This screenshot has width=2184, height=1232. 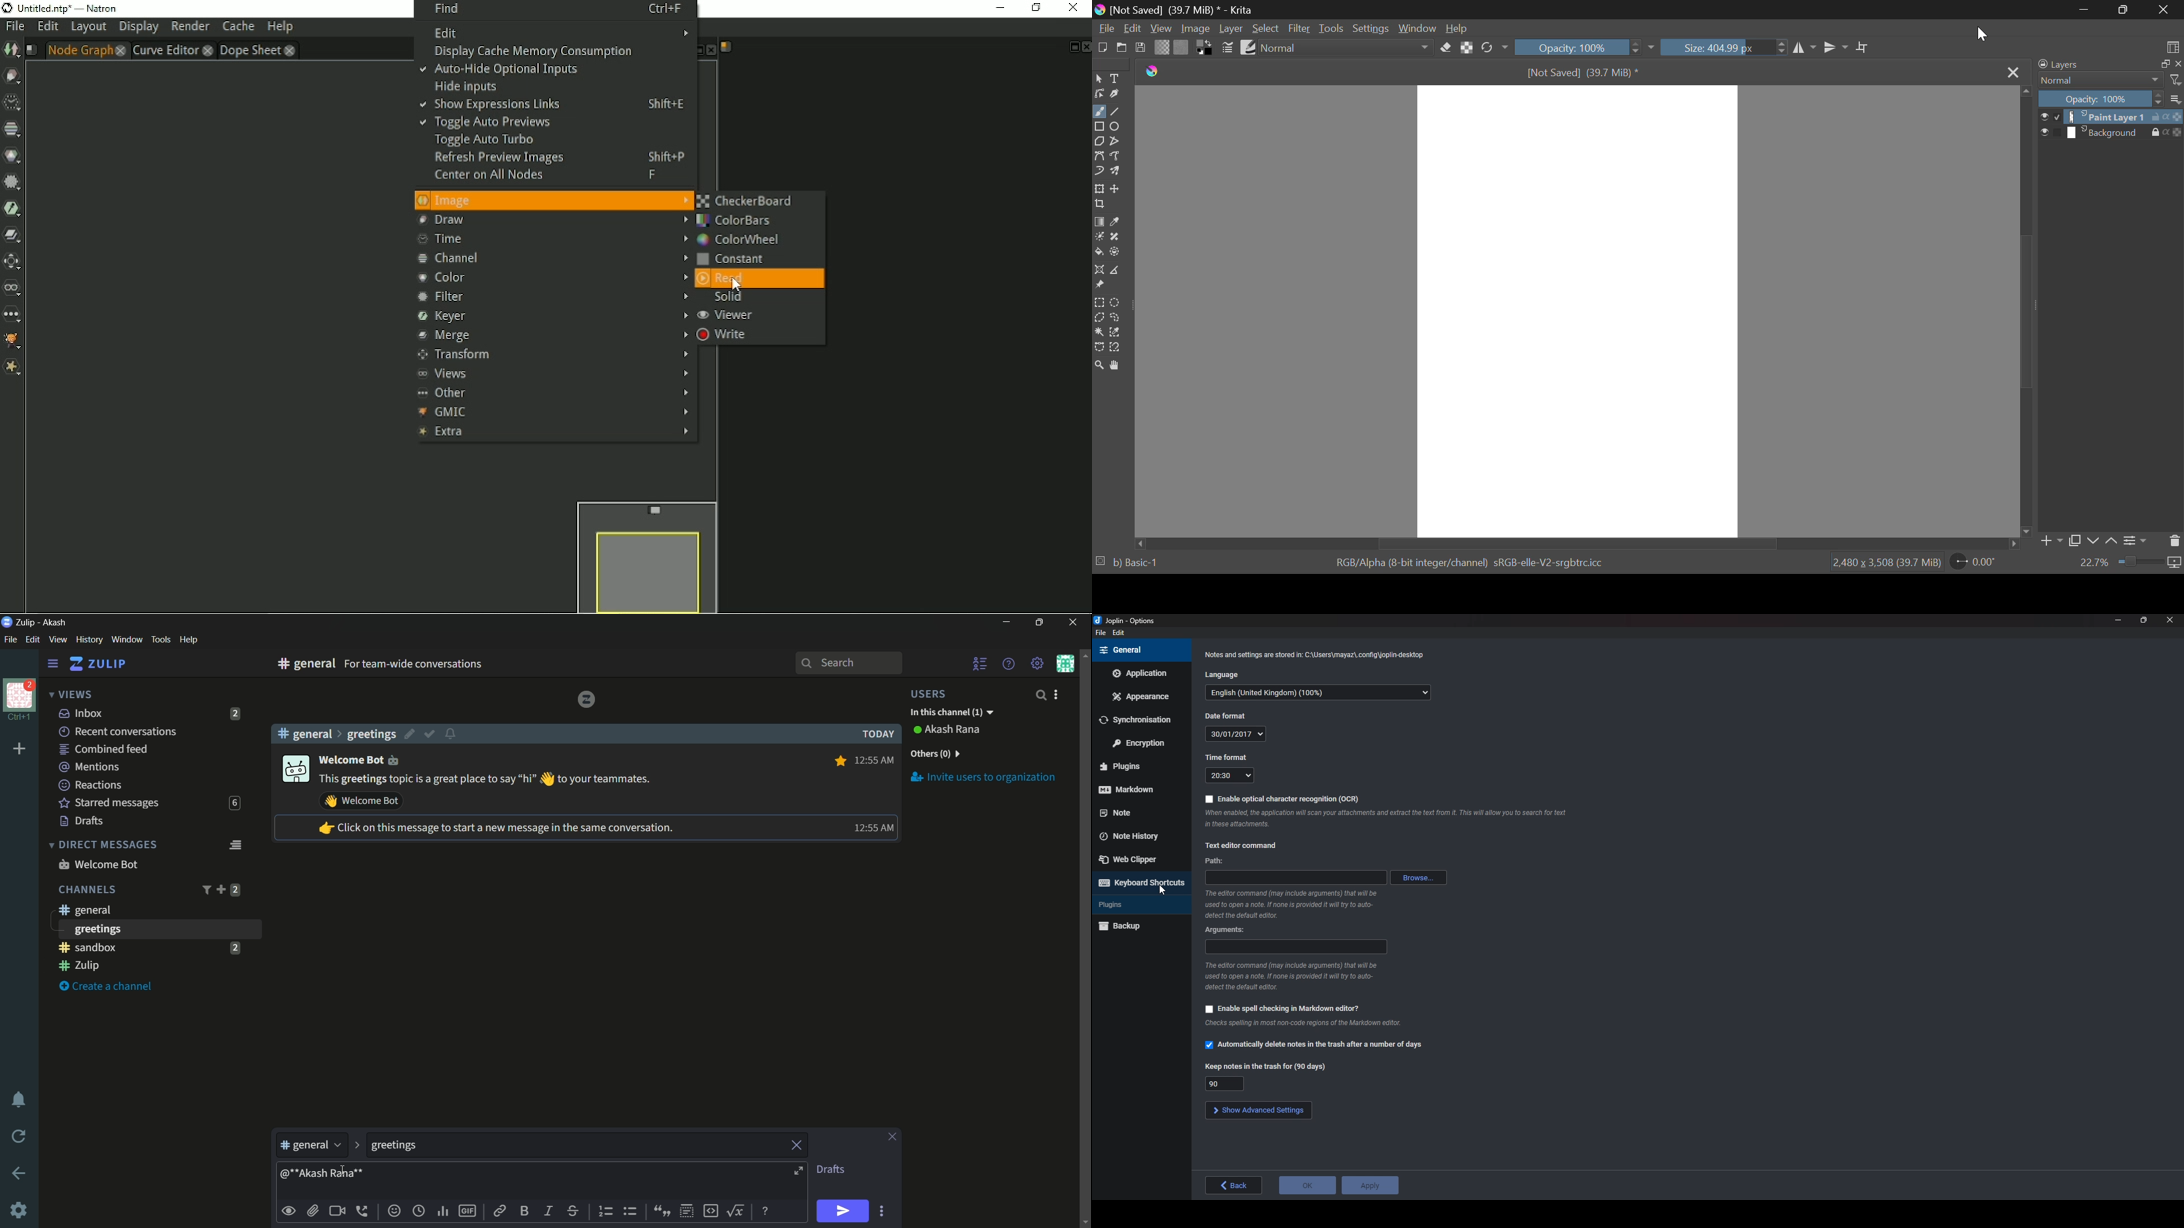 What do you see at coordinates (312, 1148) in the screenshot?
I see `general channel` at bounding box center [312, 1148].